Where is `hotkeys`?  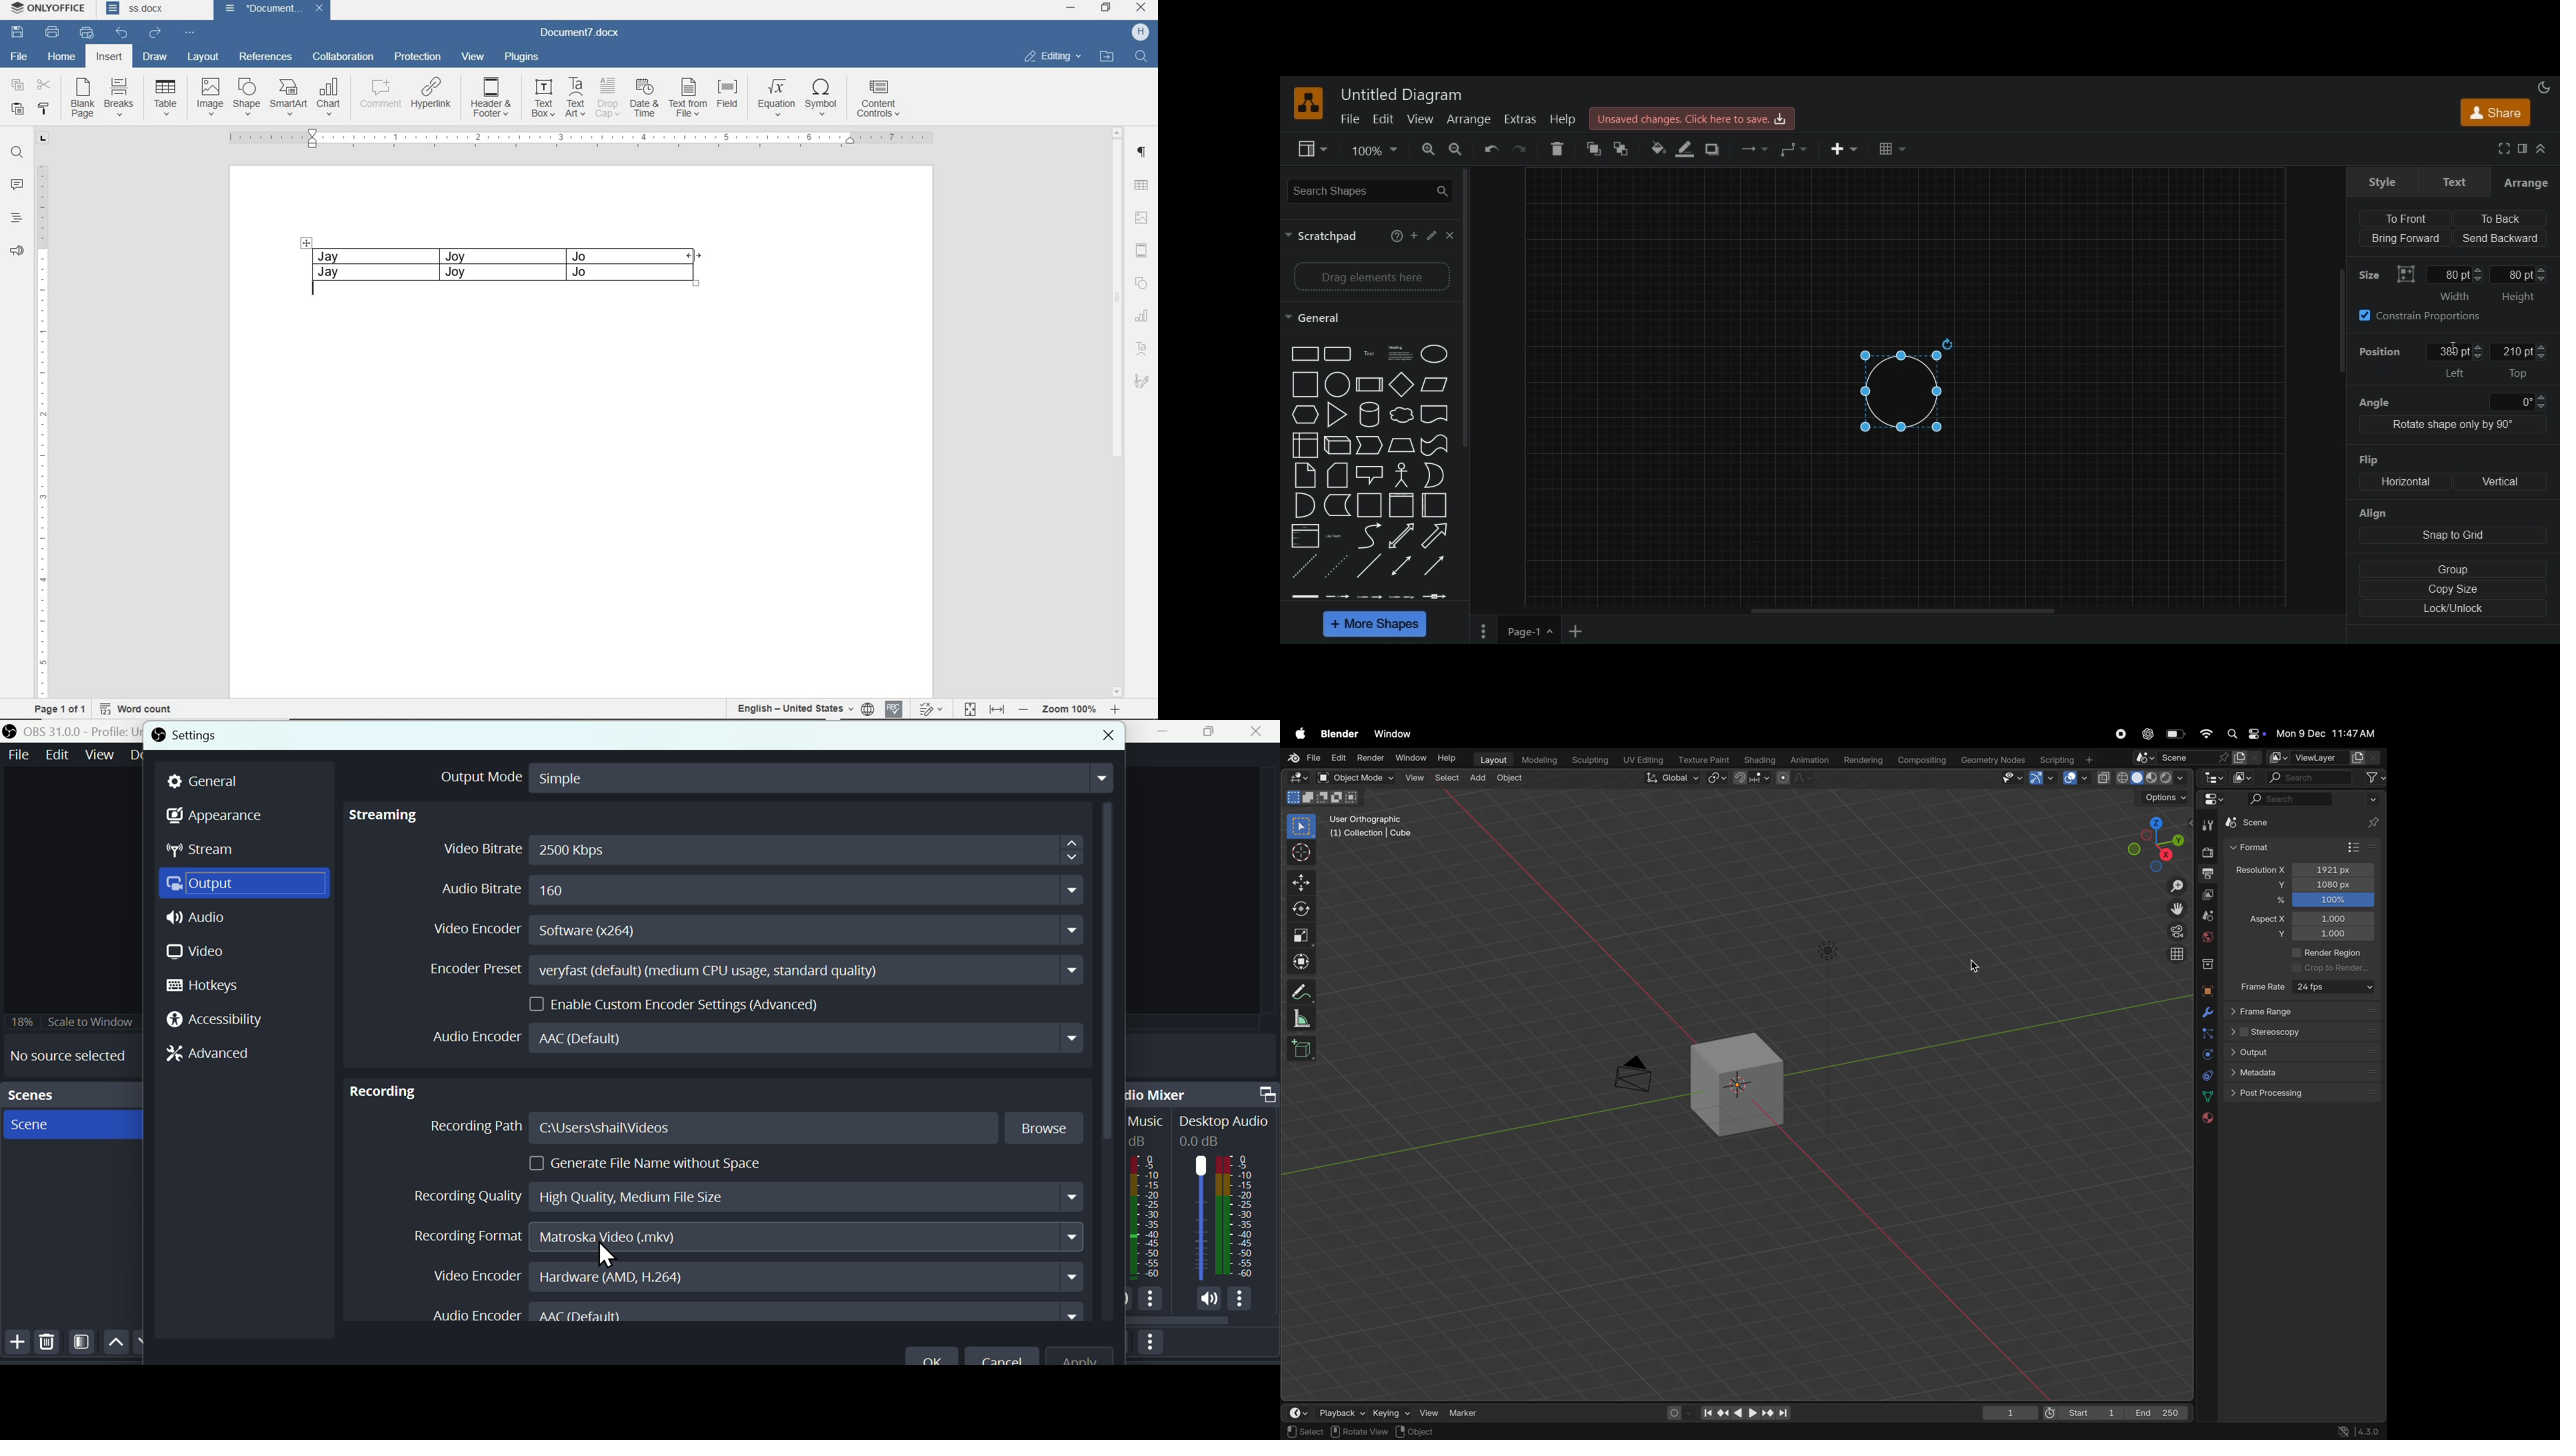
hotkeys is located at coordinates (207, 987).